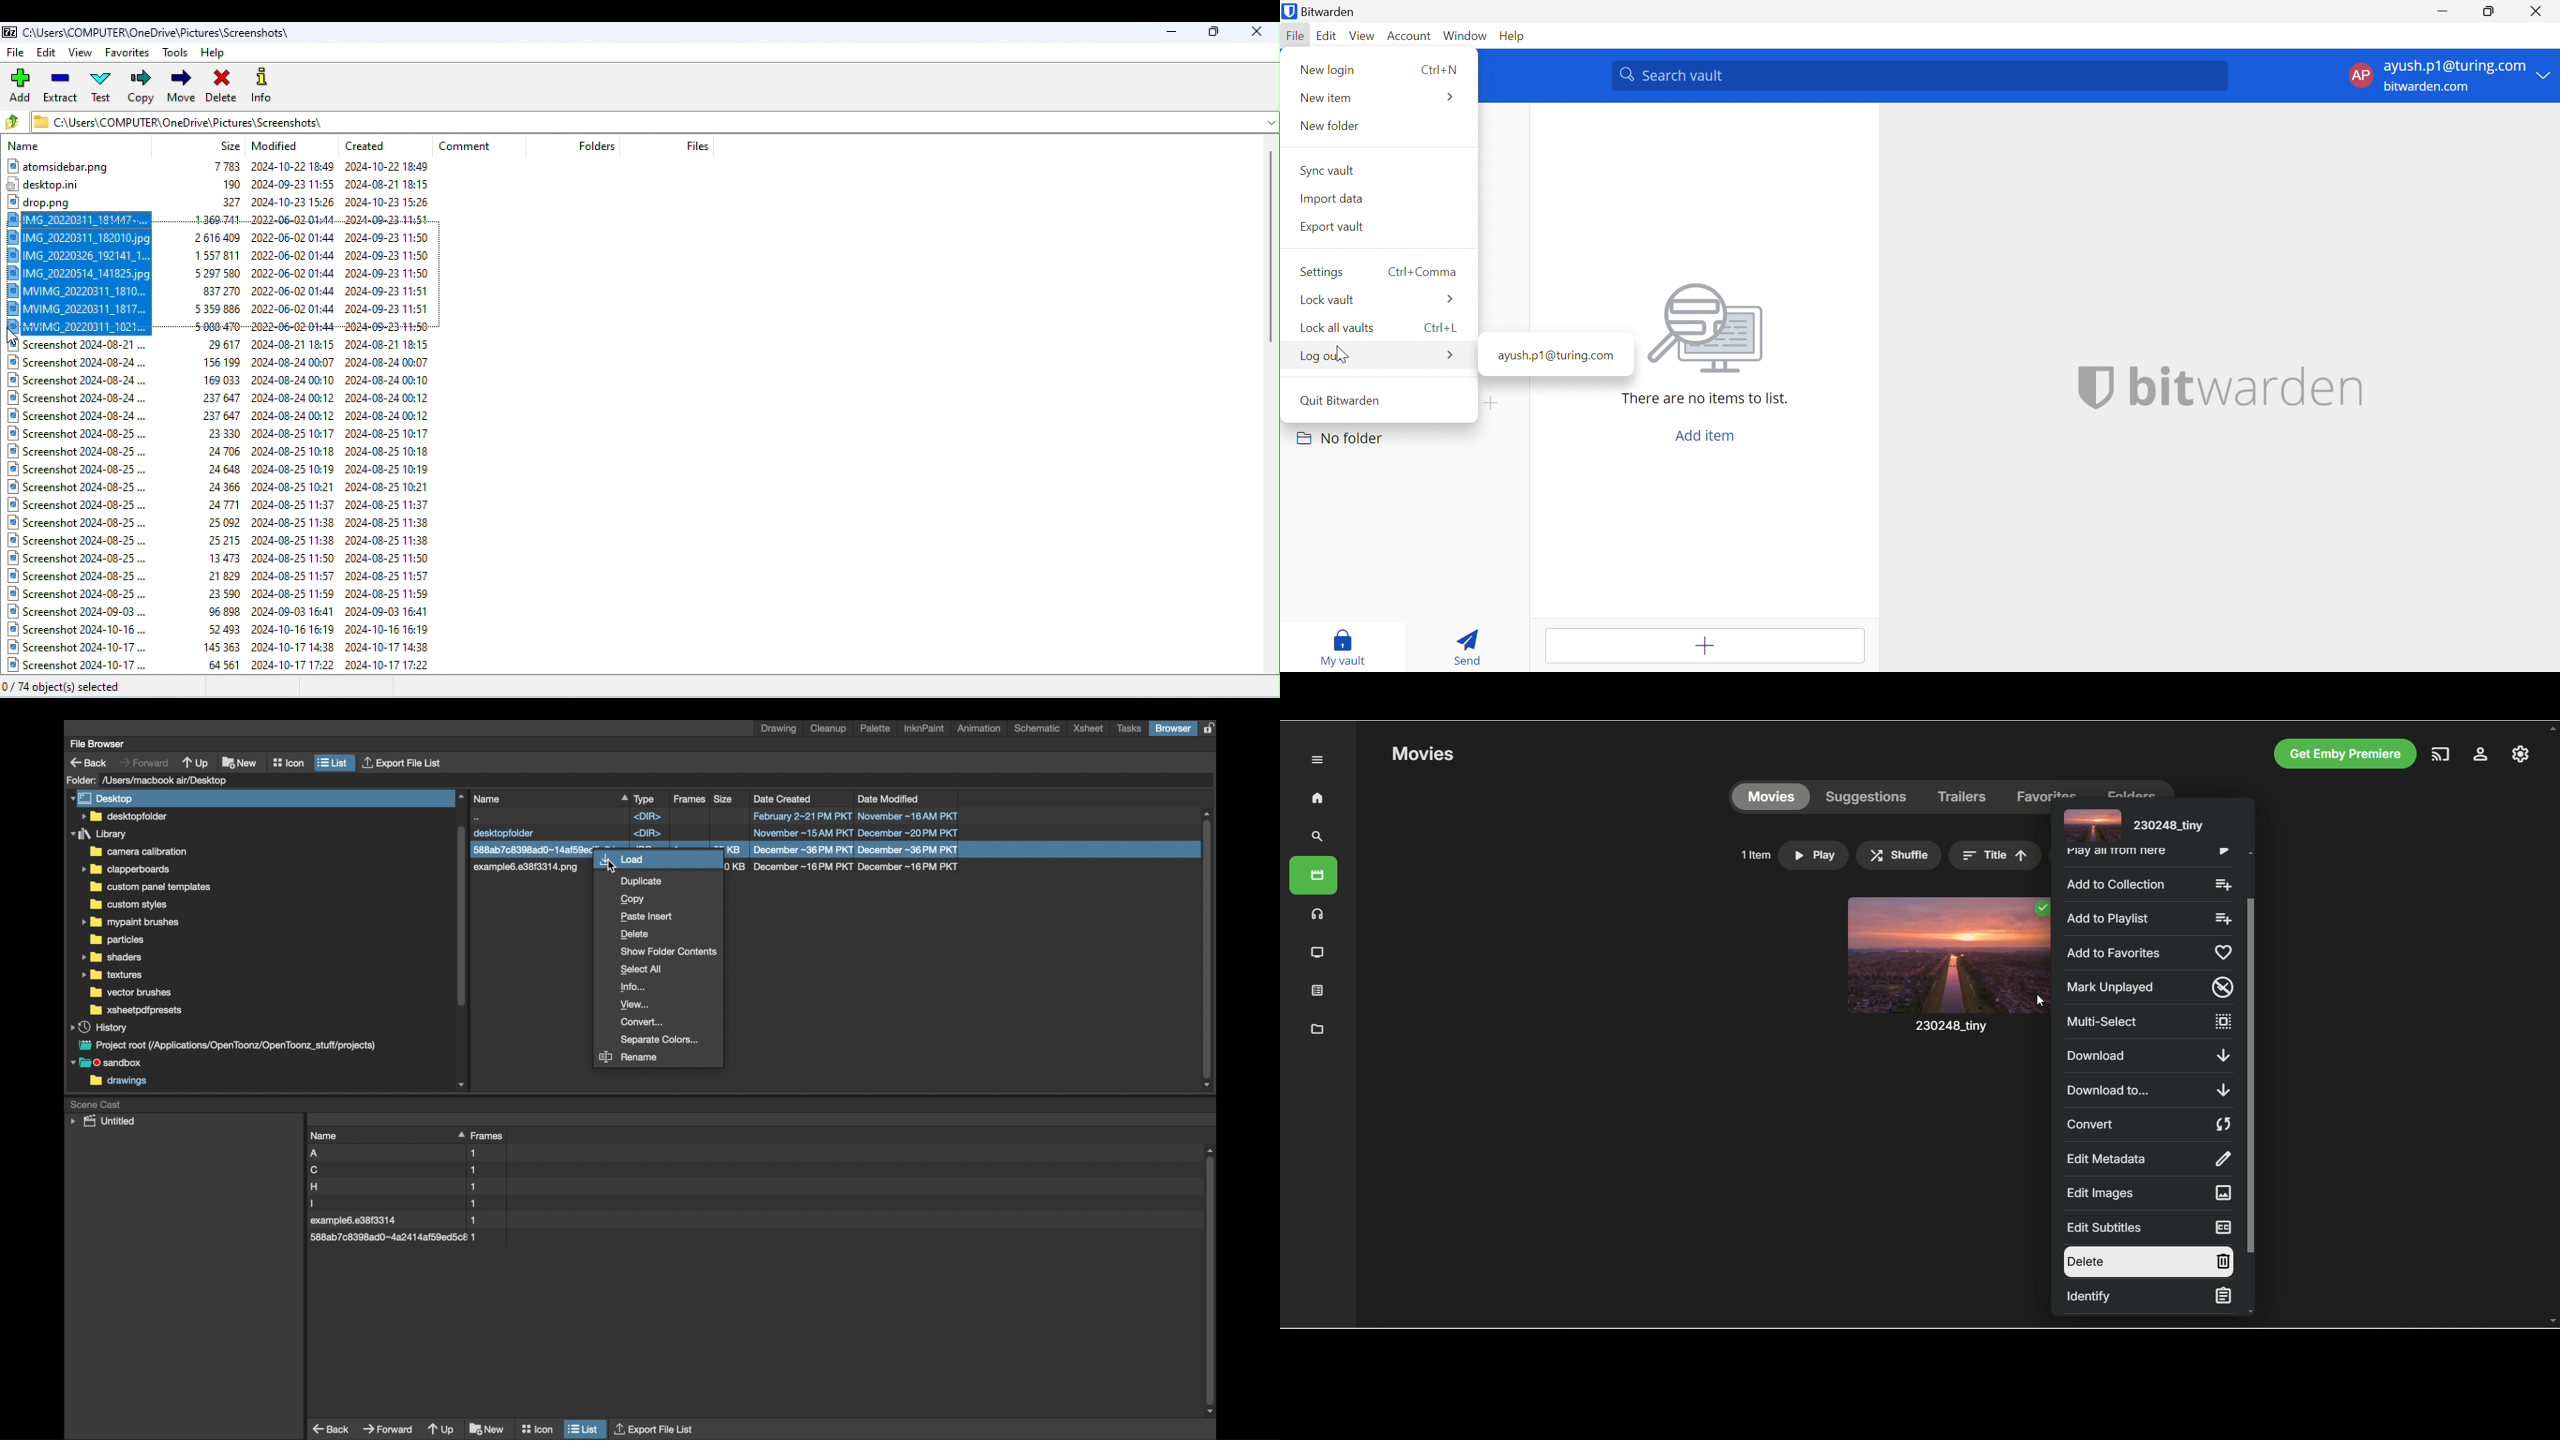  What do you see at coordinates (105, 89) in the screenshot?
I see `Test` at bounding box center [105, 89].